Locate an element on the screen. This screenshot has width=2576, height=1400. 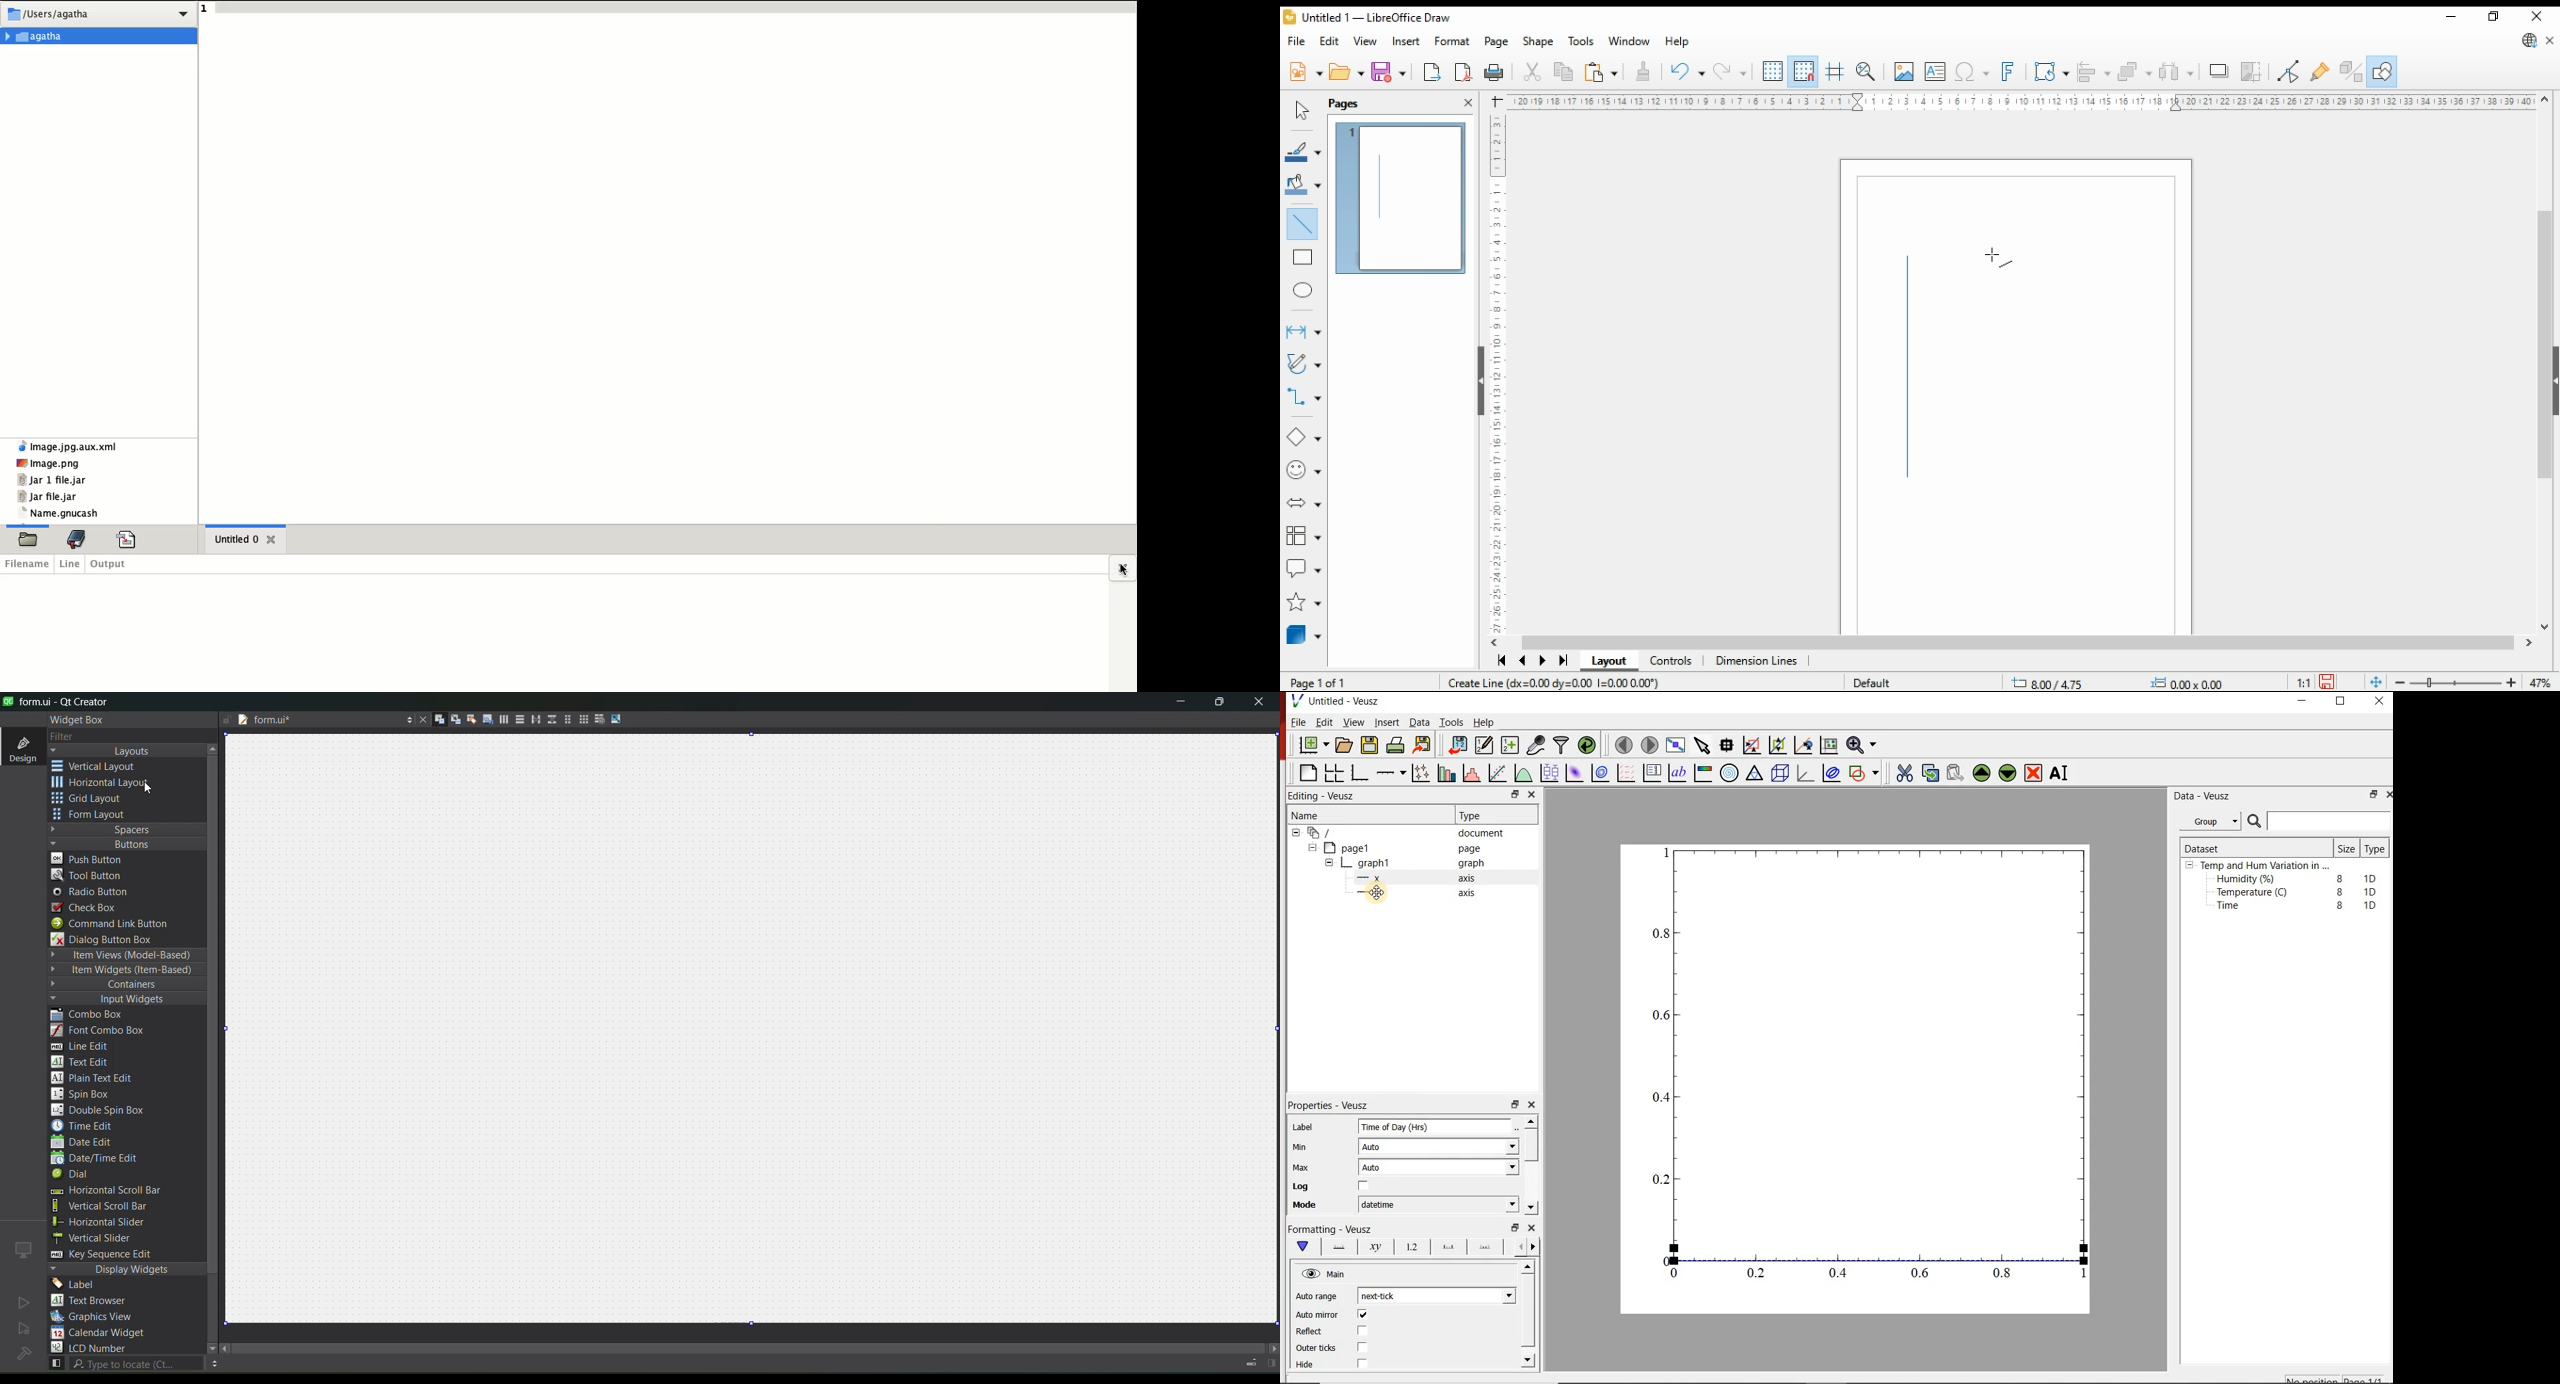
export as pdf is located at coordinates (1463, 72).